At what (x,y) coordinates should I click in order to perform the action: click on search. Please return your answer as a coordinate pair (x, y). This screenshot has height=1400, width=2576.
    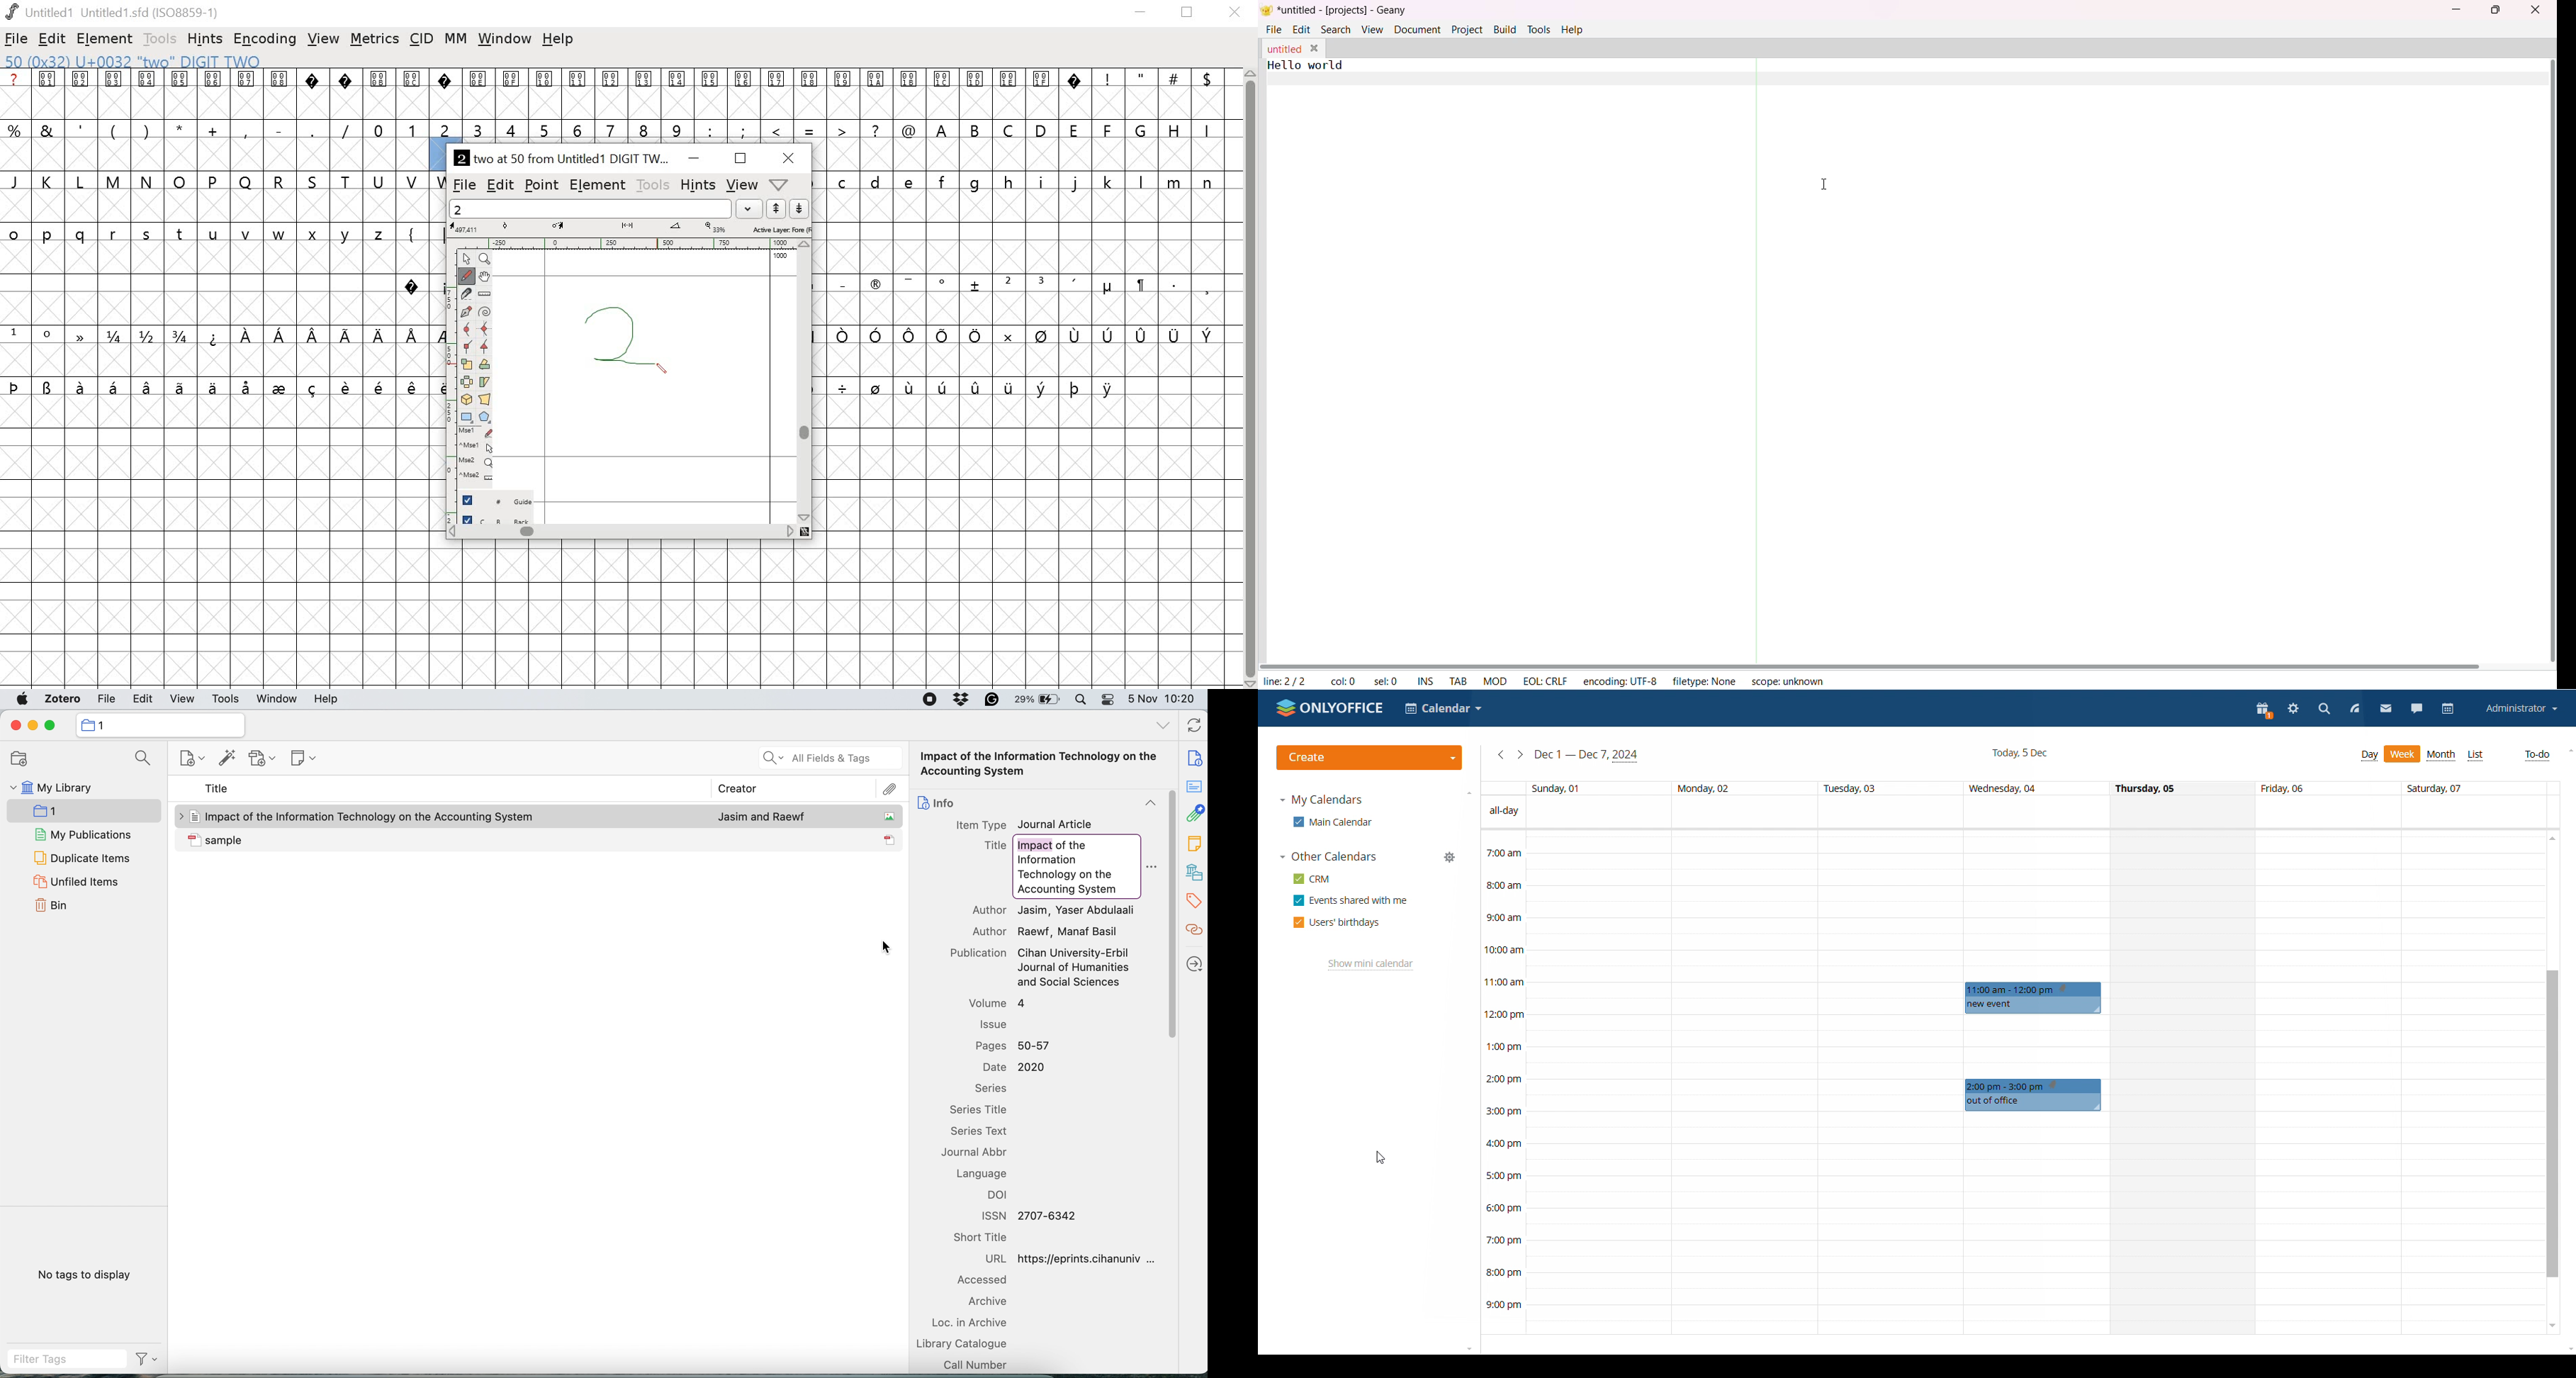
    Looking at the image, I should click on (144, 758).